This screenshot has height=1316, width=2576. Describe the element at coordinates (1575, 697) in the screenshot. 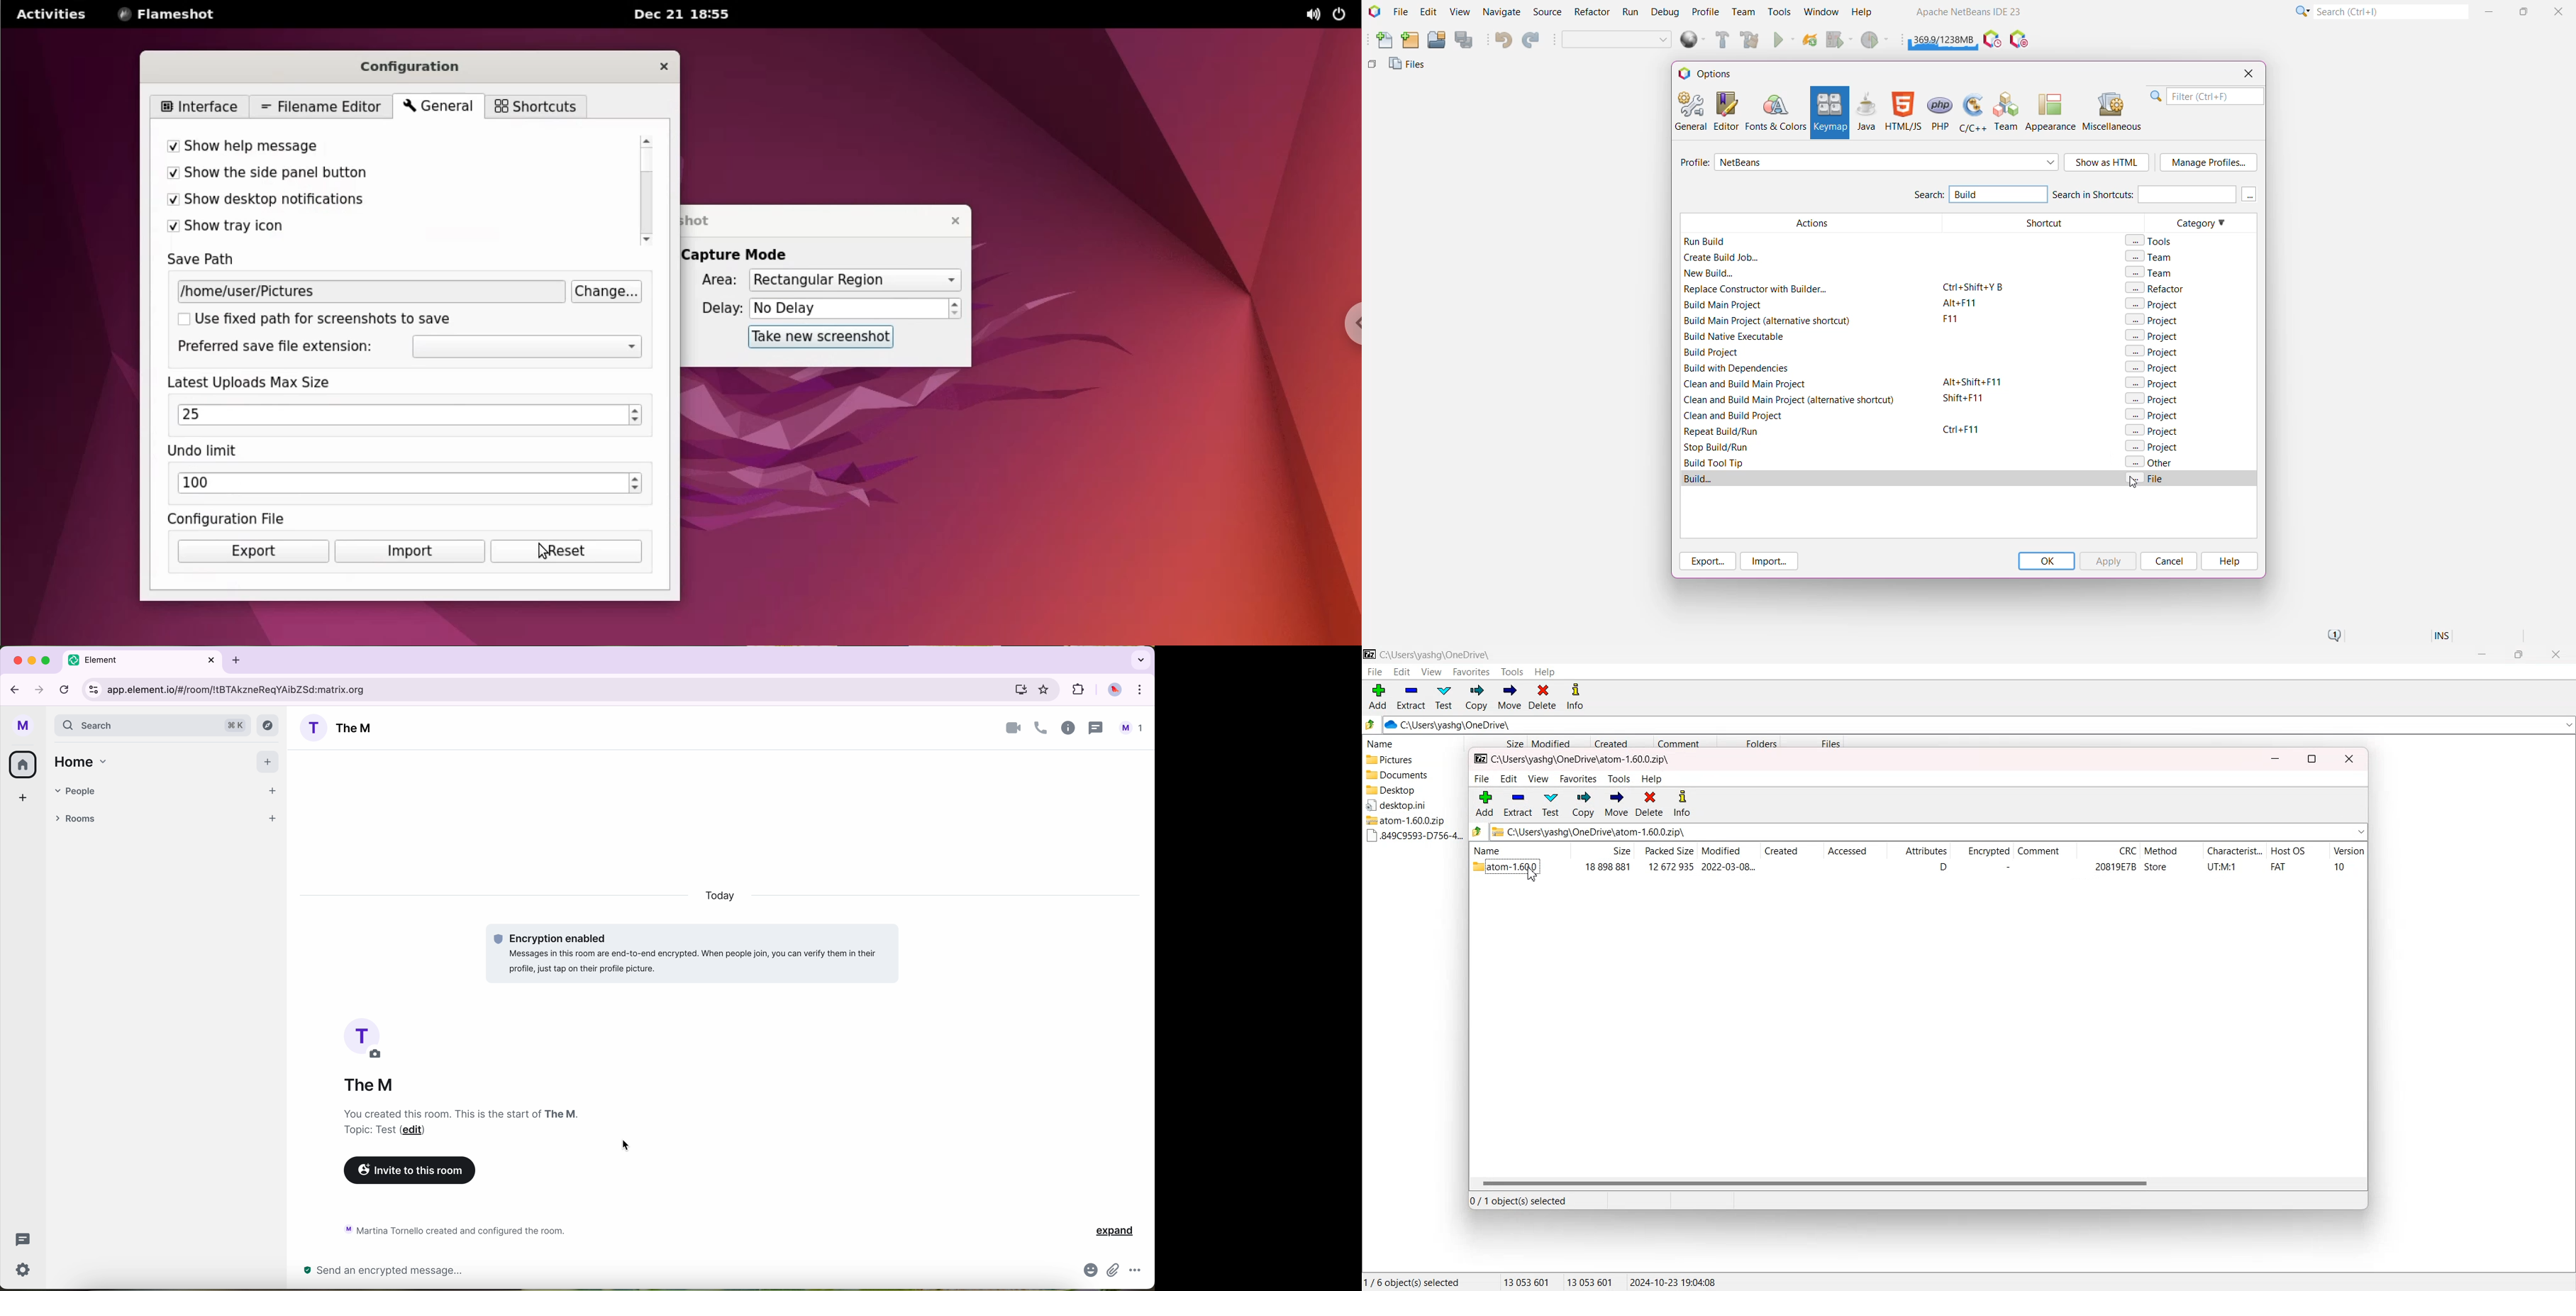

I see `Info` at that location.